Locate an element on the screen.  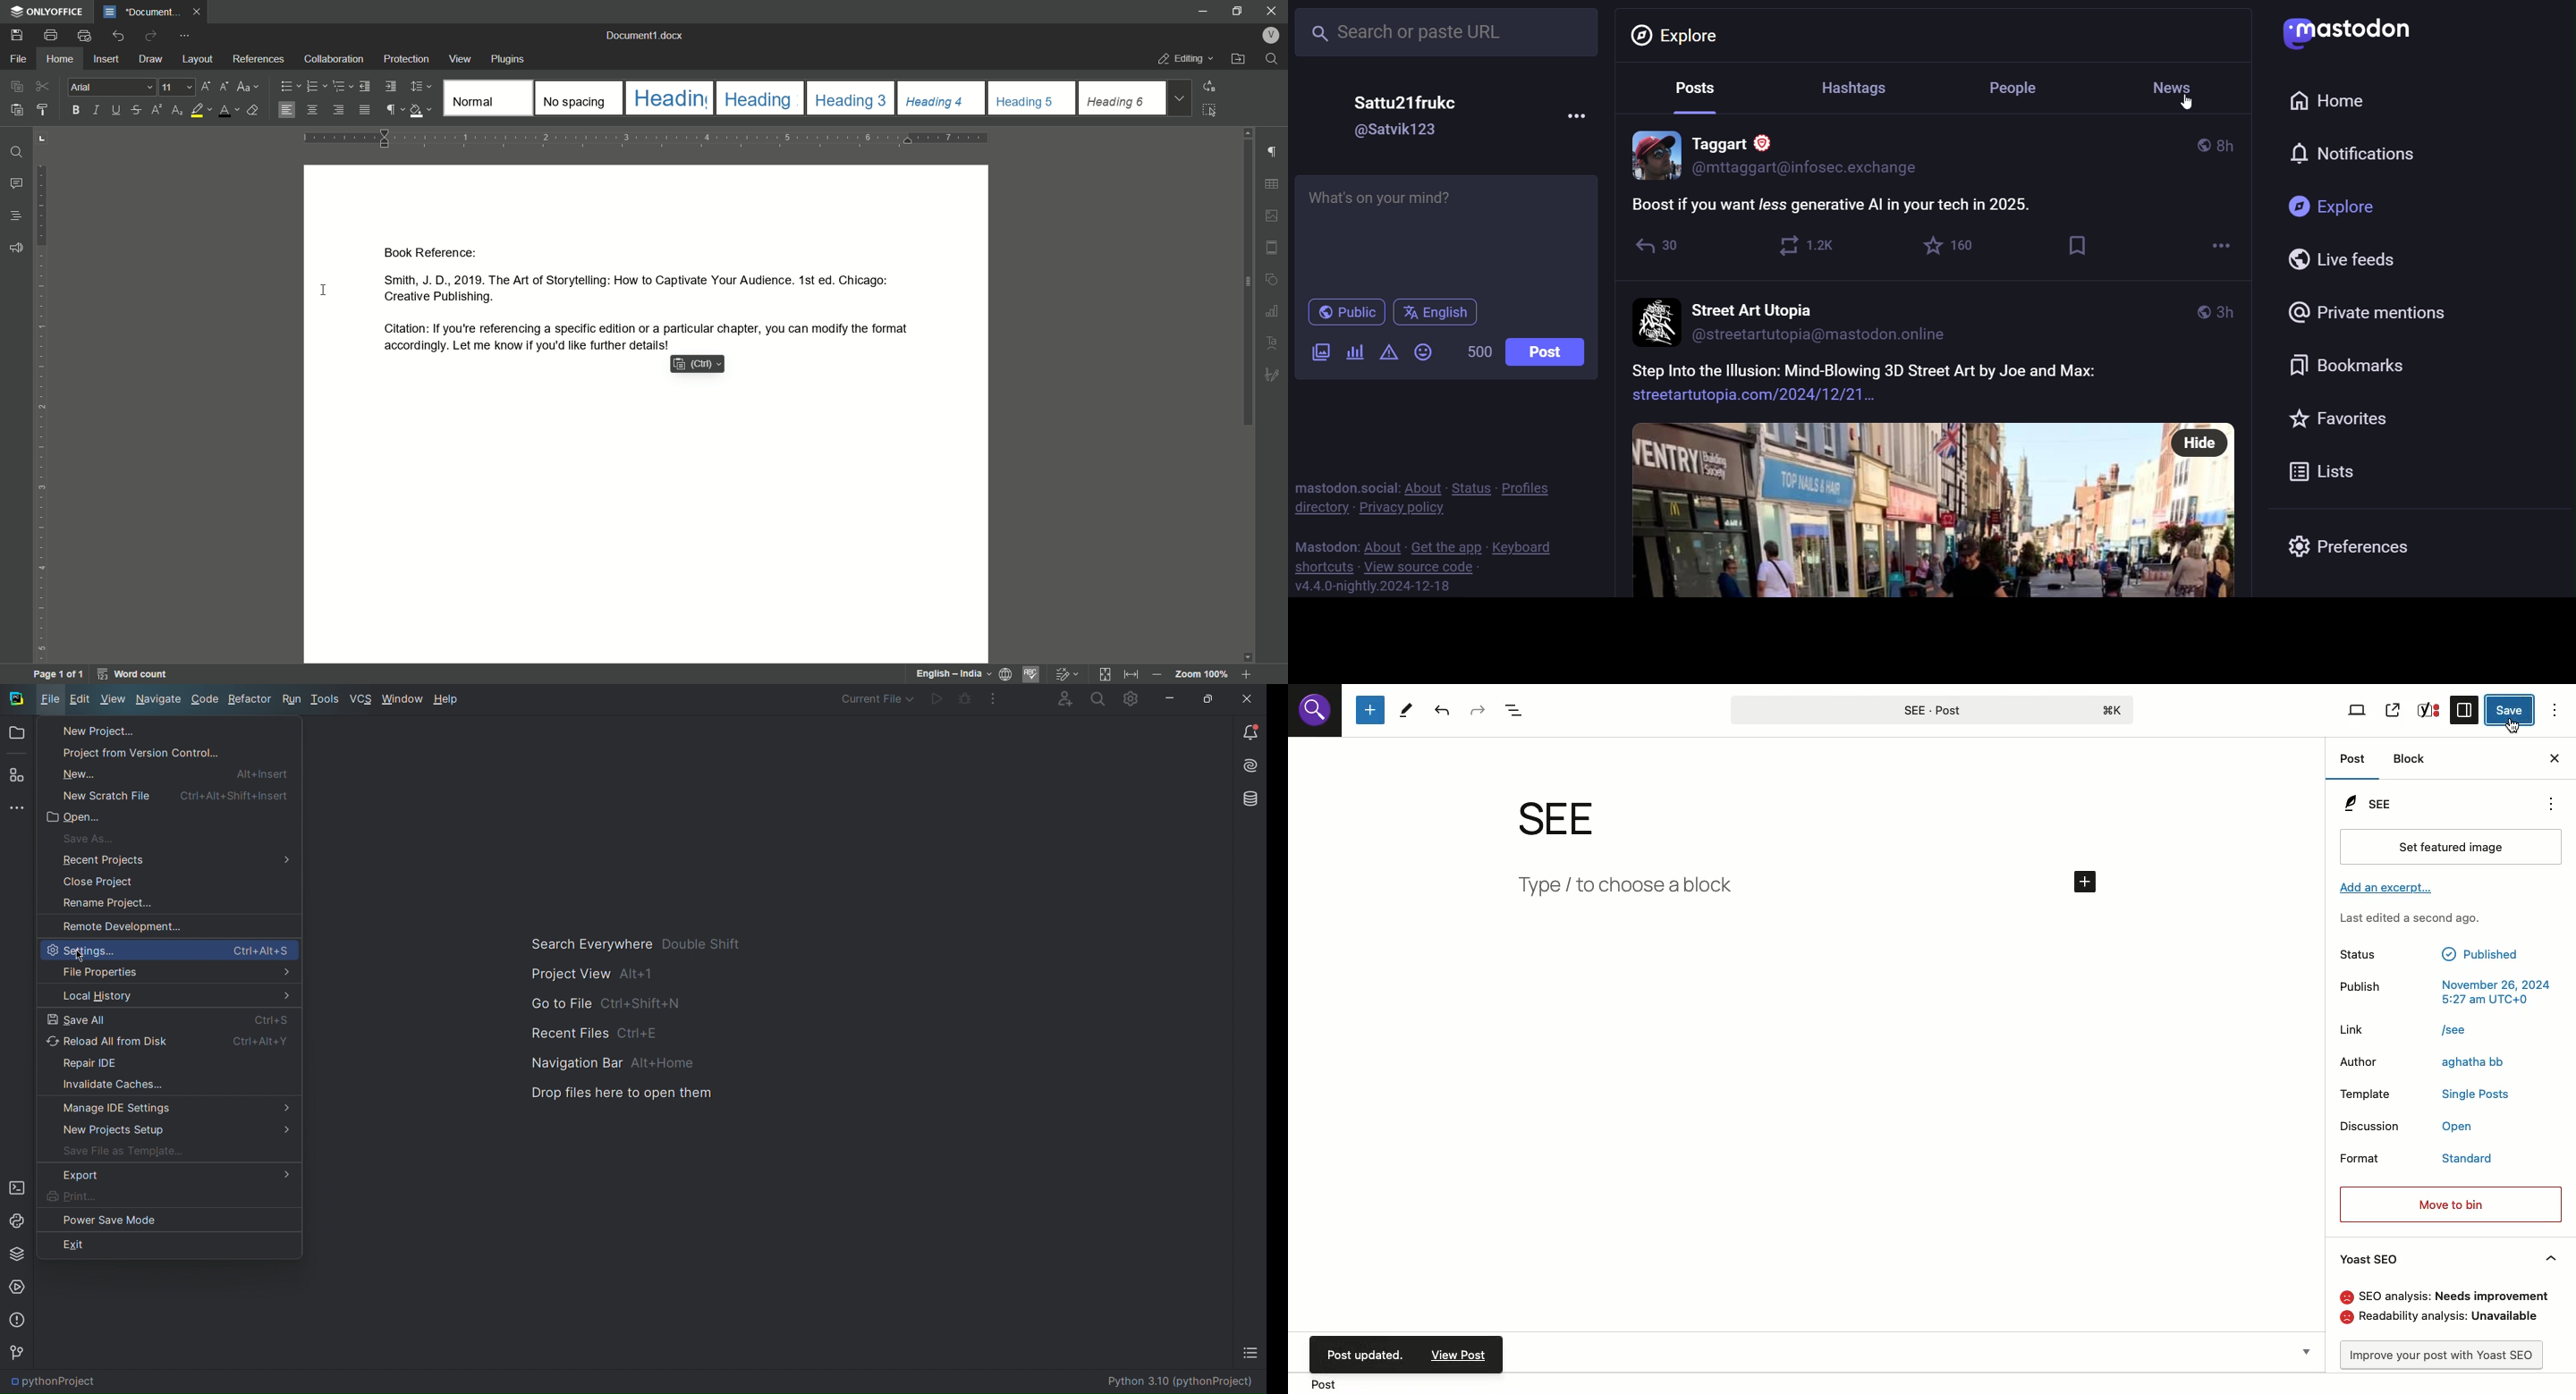
comment is located at coordinates (17, 184).